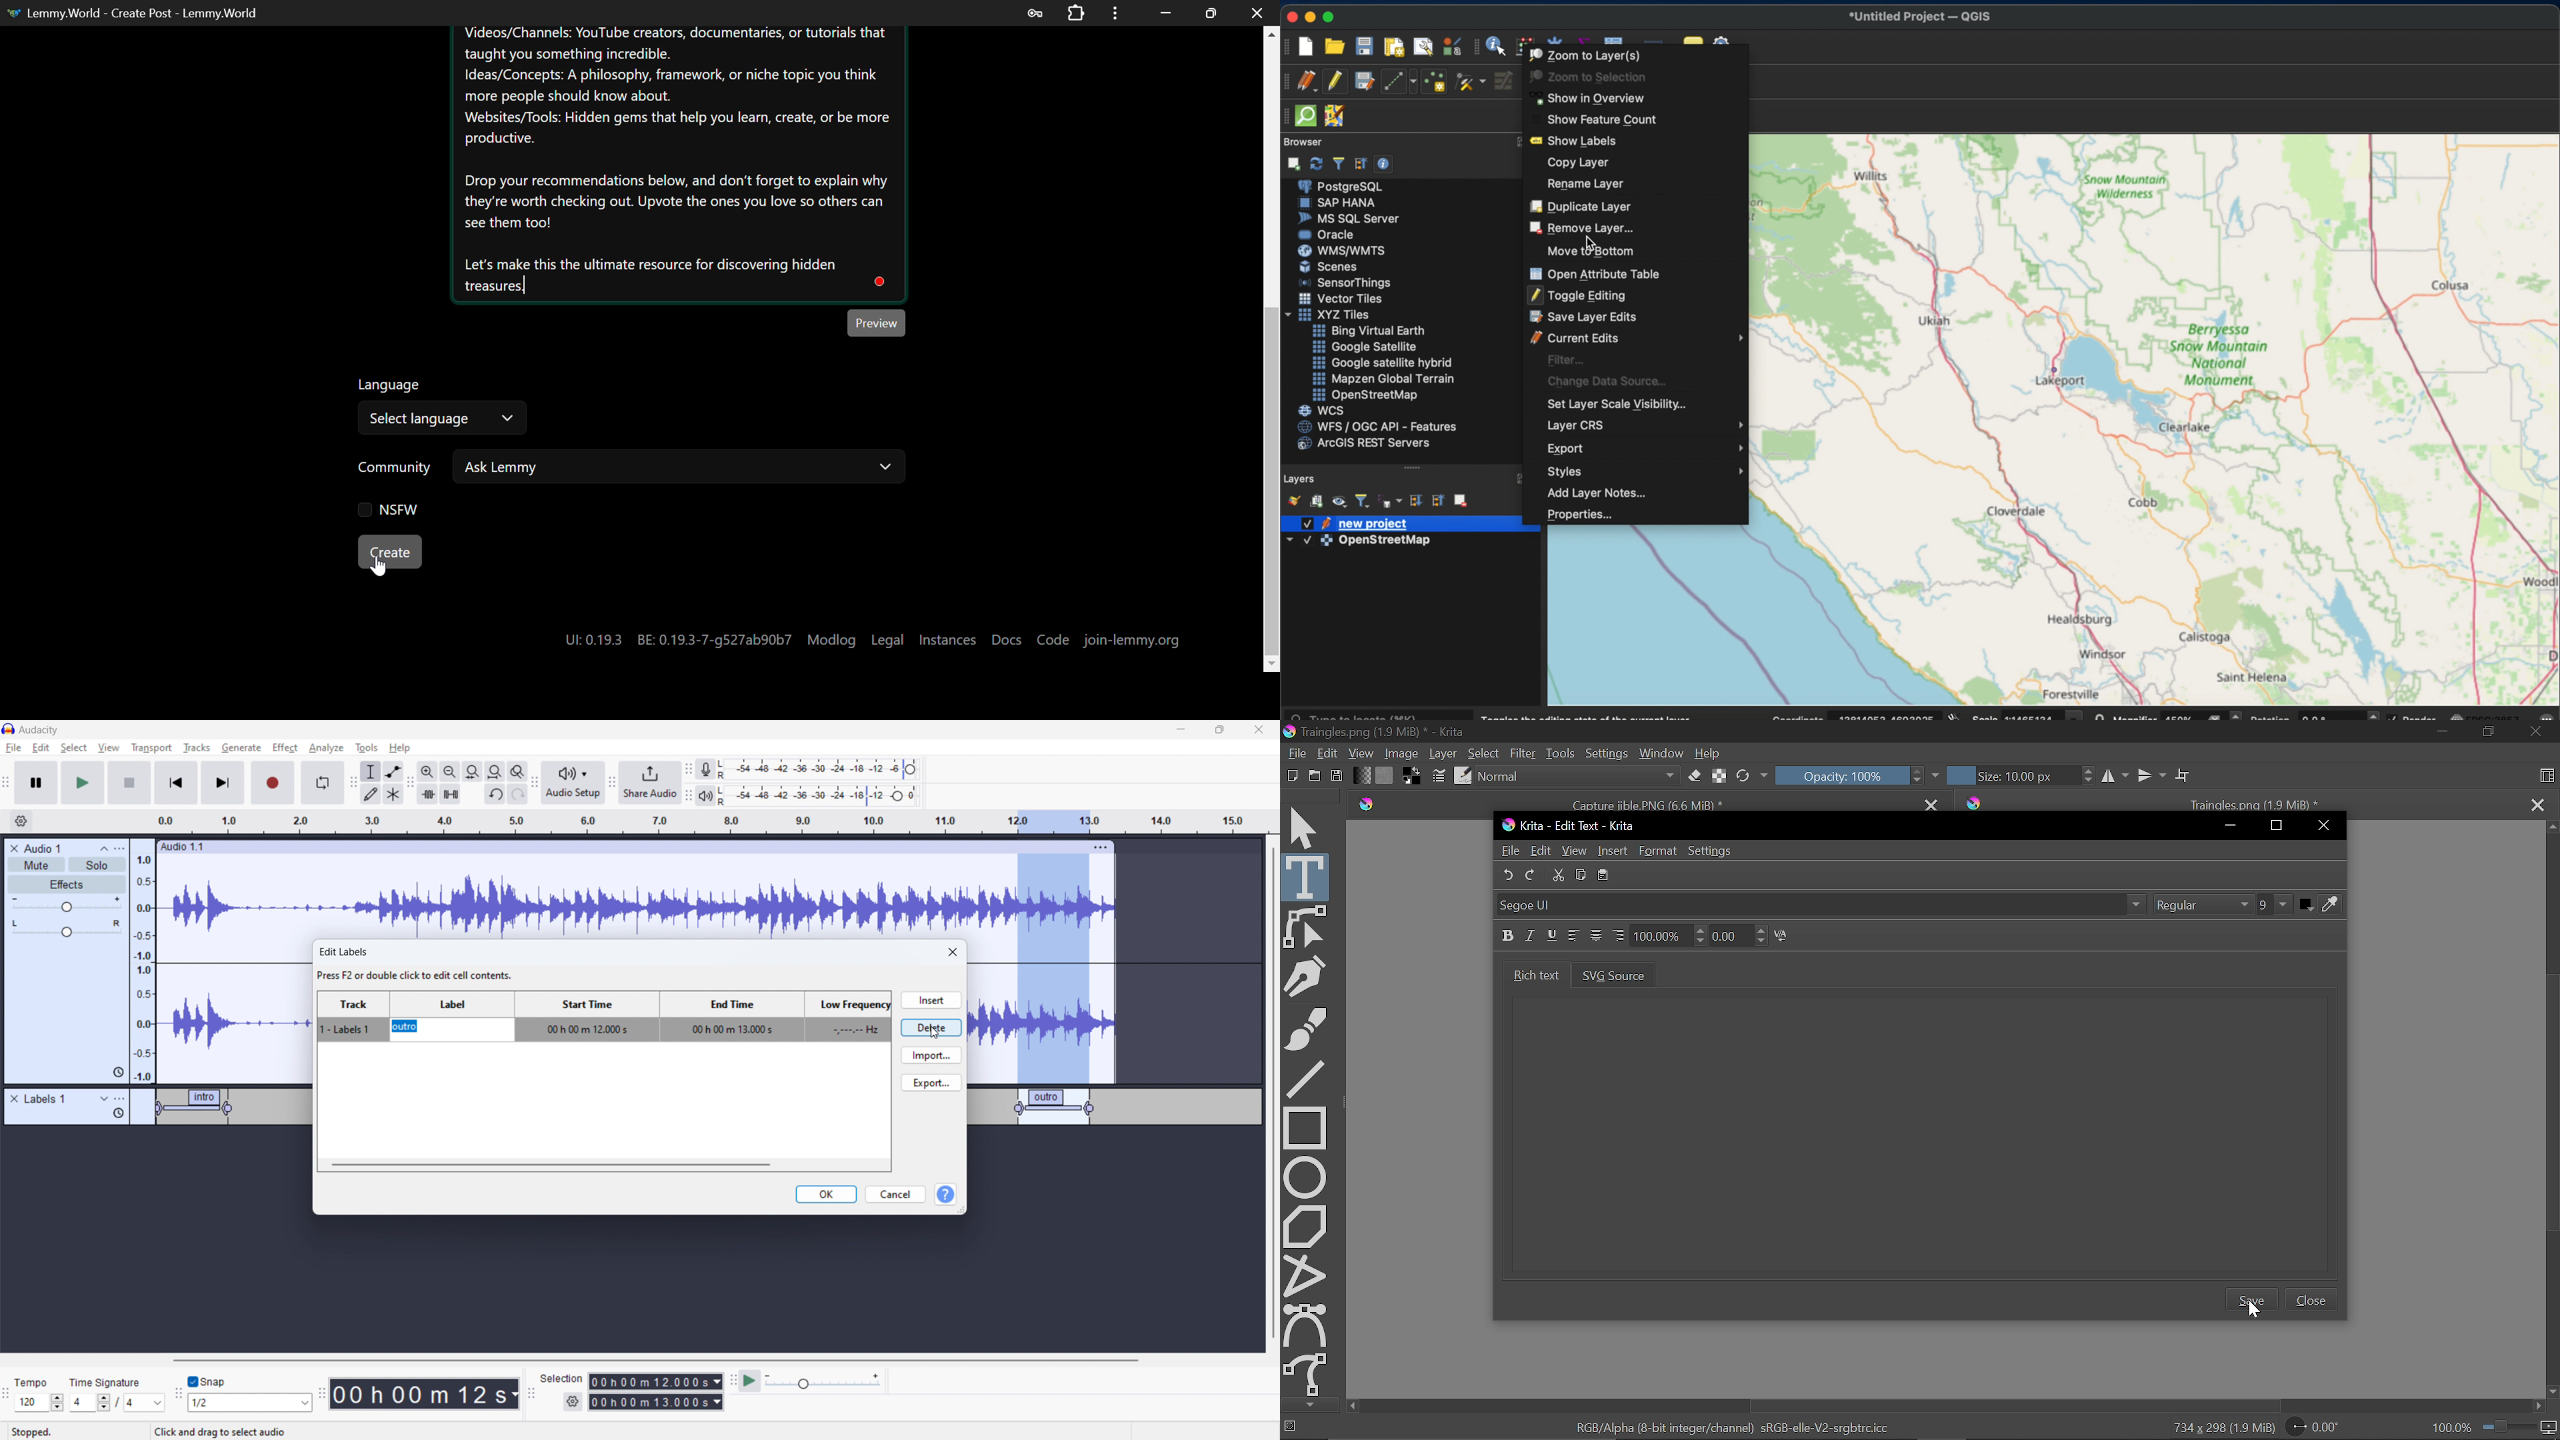 This screenshot has width=2576, height=1456. I want to click on record, so click(273, 783).